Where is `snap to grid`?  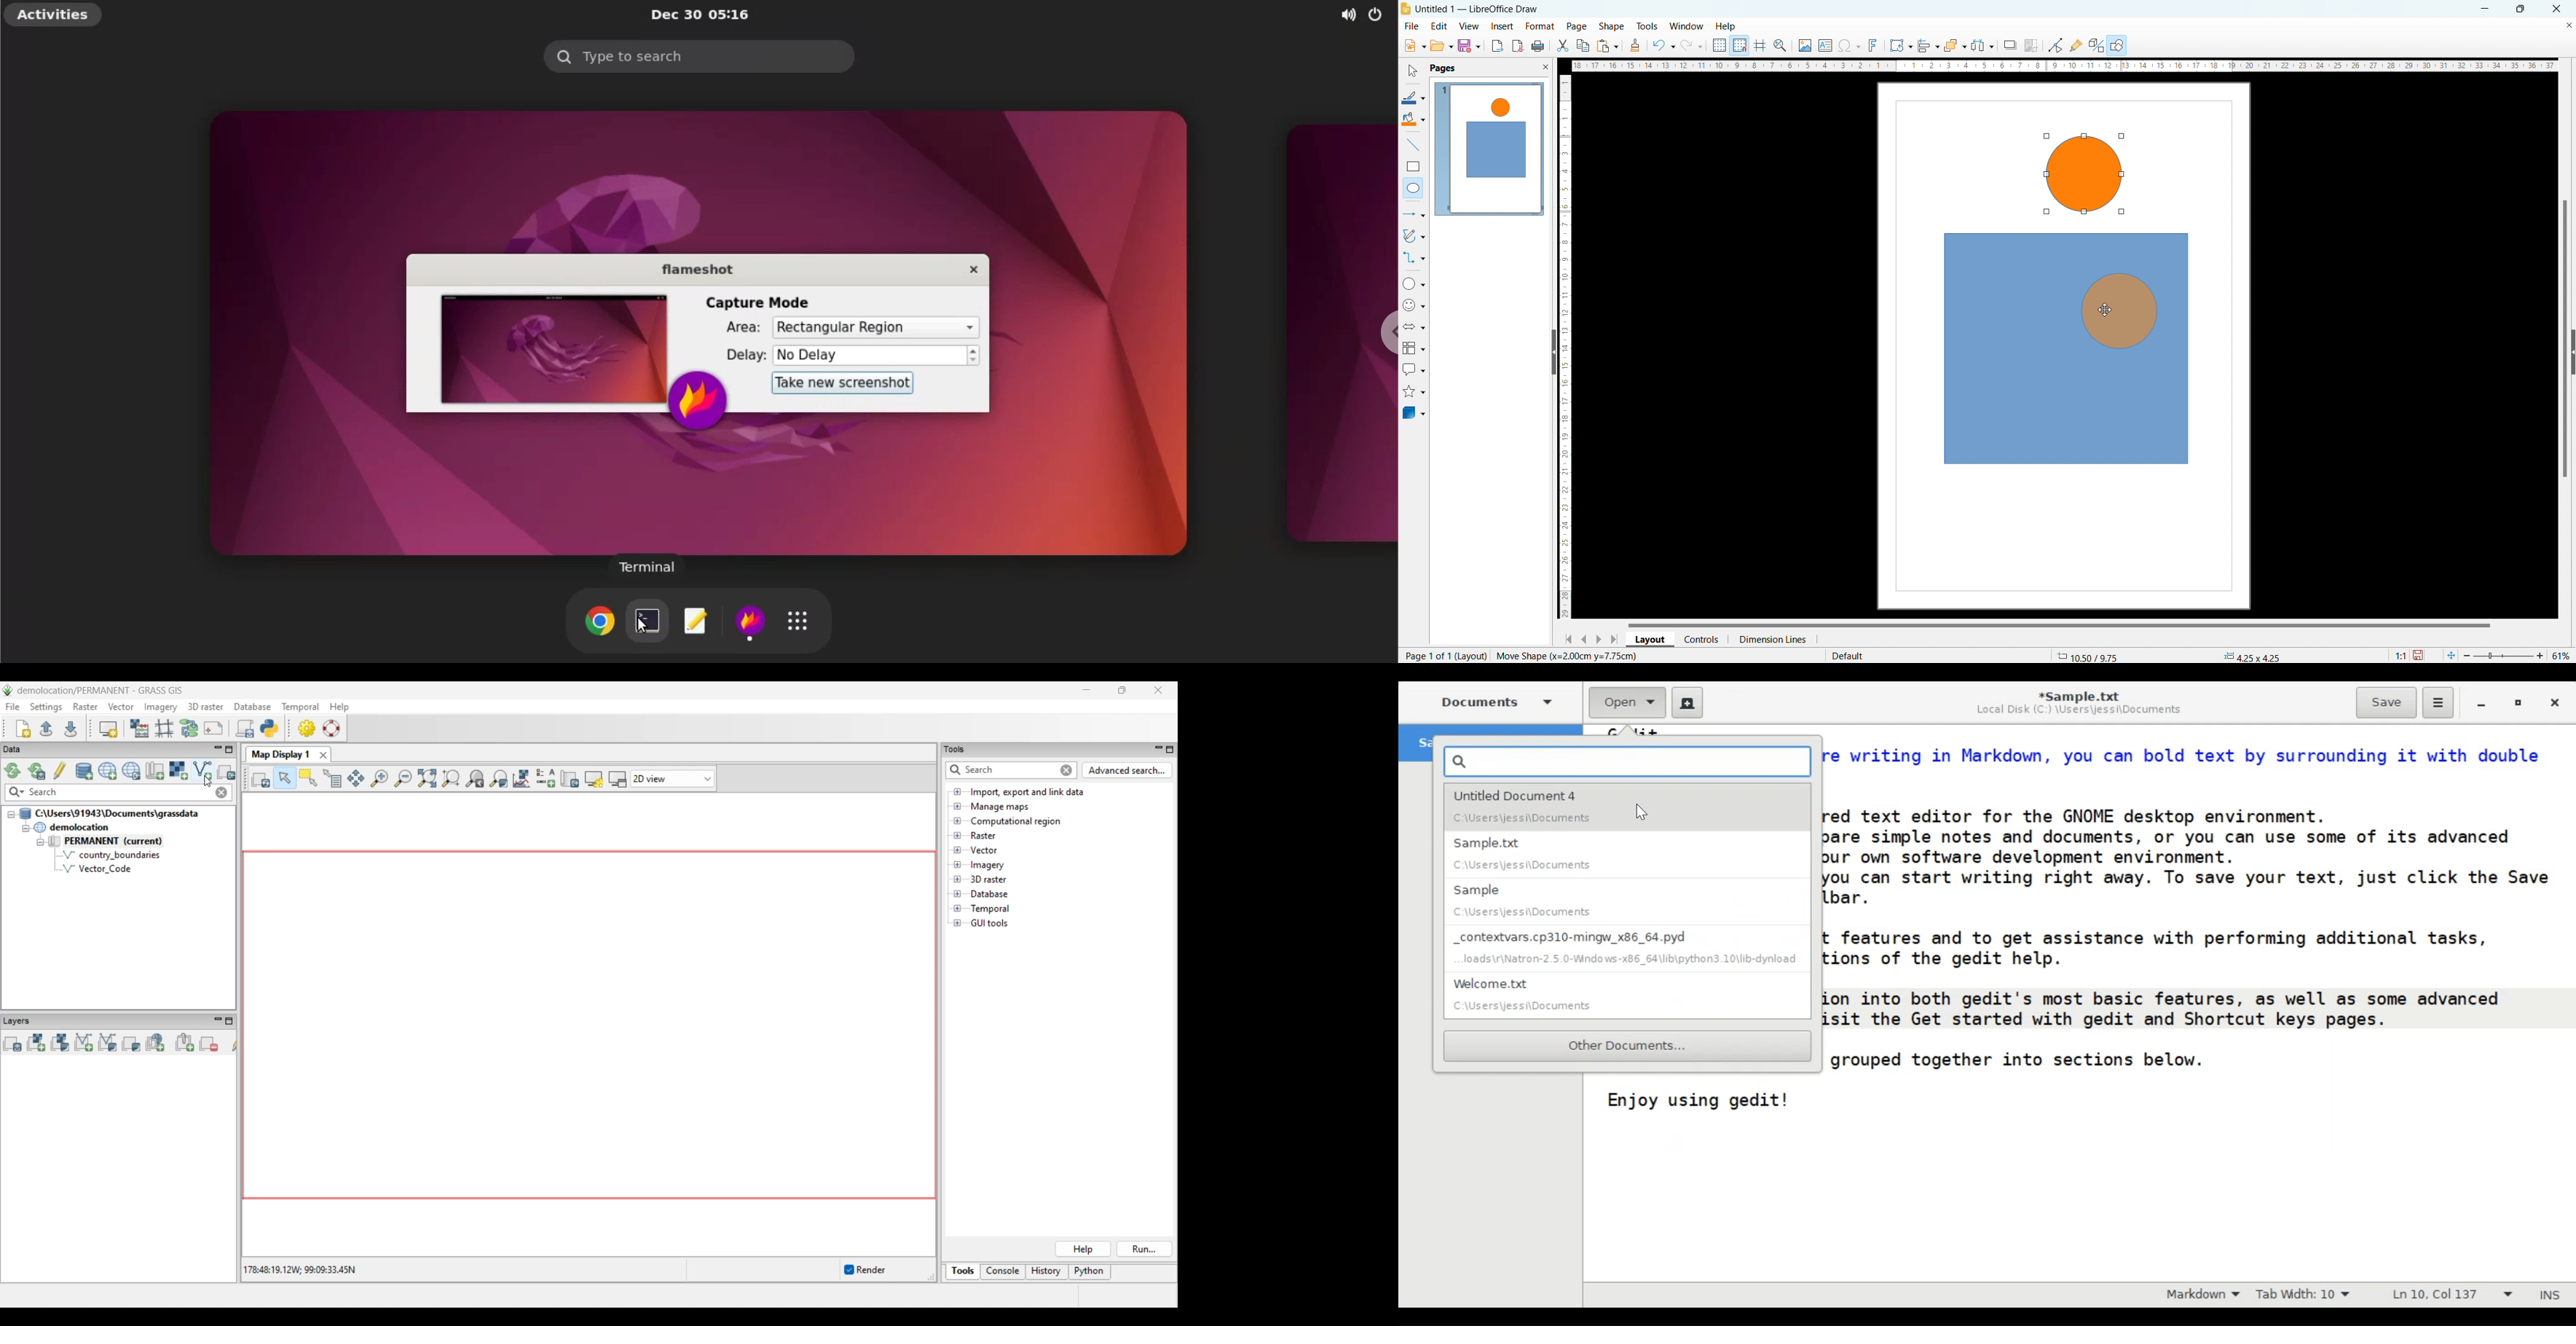
snap to grid is located at coordinates (1740, 44).